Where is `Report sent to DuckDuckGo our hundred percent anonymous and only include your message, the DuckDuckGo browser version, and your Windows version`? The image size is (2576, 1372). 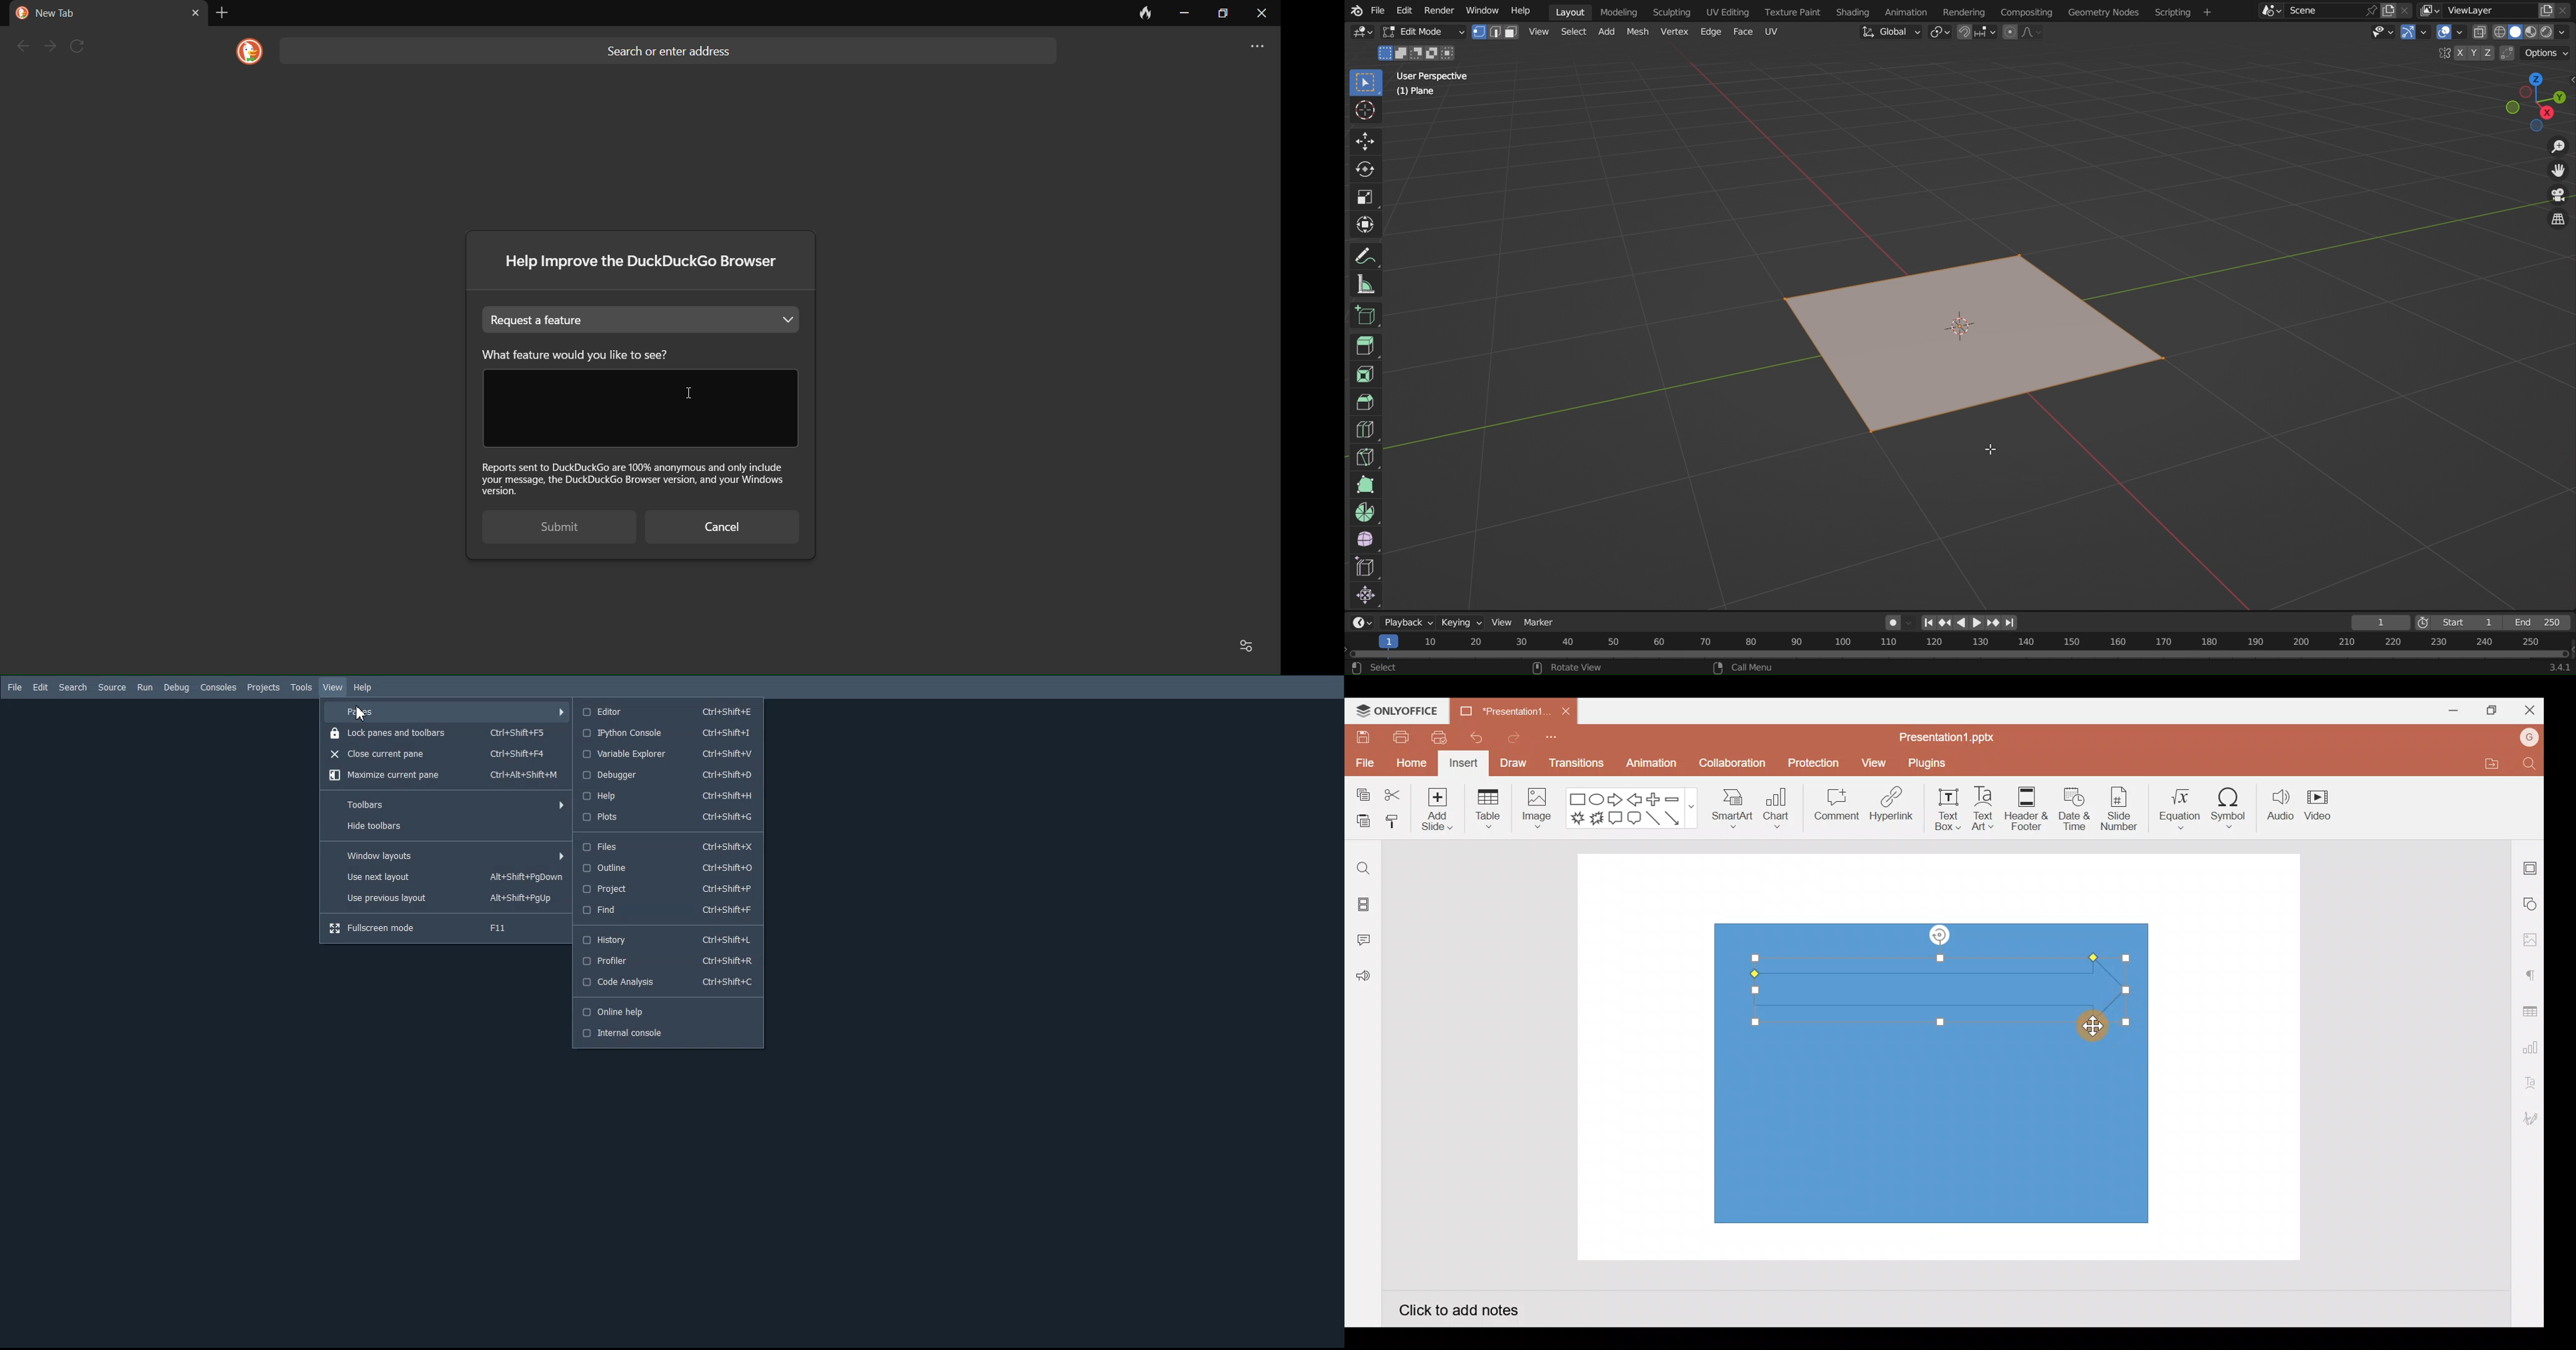
Report sent to DuckDuckGo our hundred percent anonymous and only include your message, the DuckDuckGo browser version, and your Windows version is located at coordinates (638, 478).